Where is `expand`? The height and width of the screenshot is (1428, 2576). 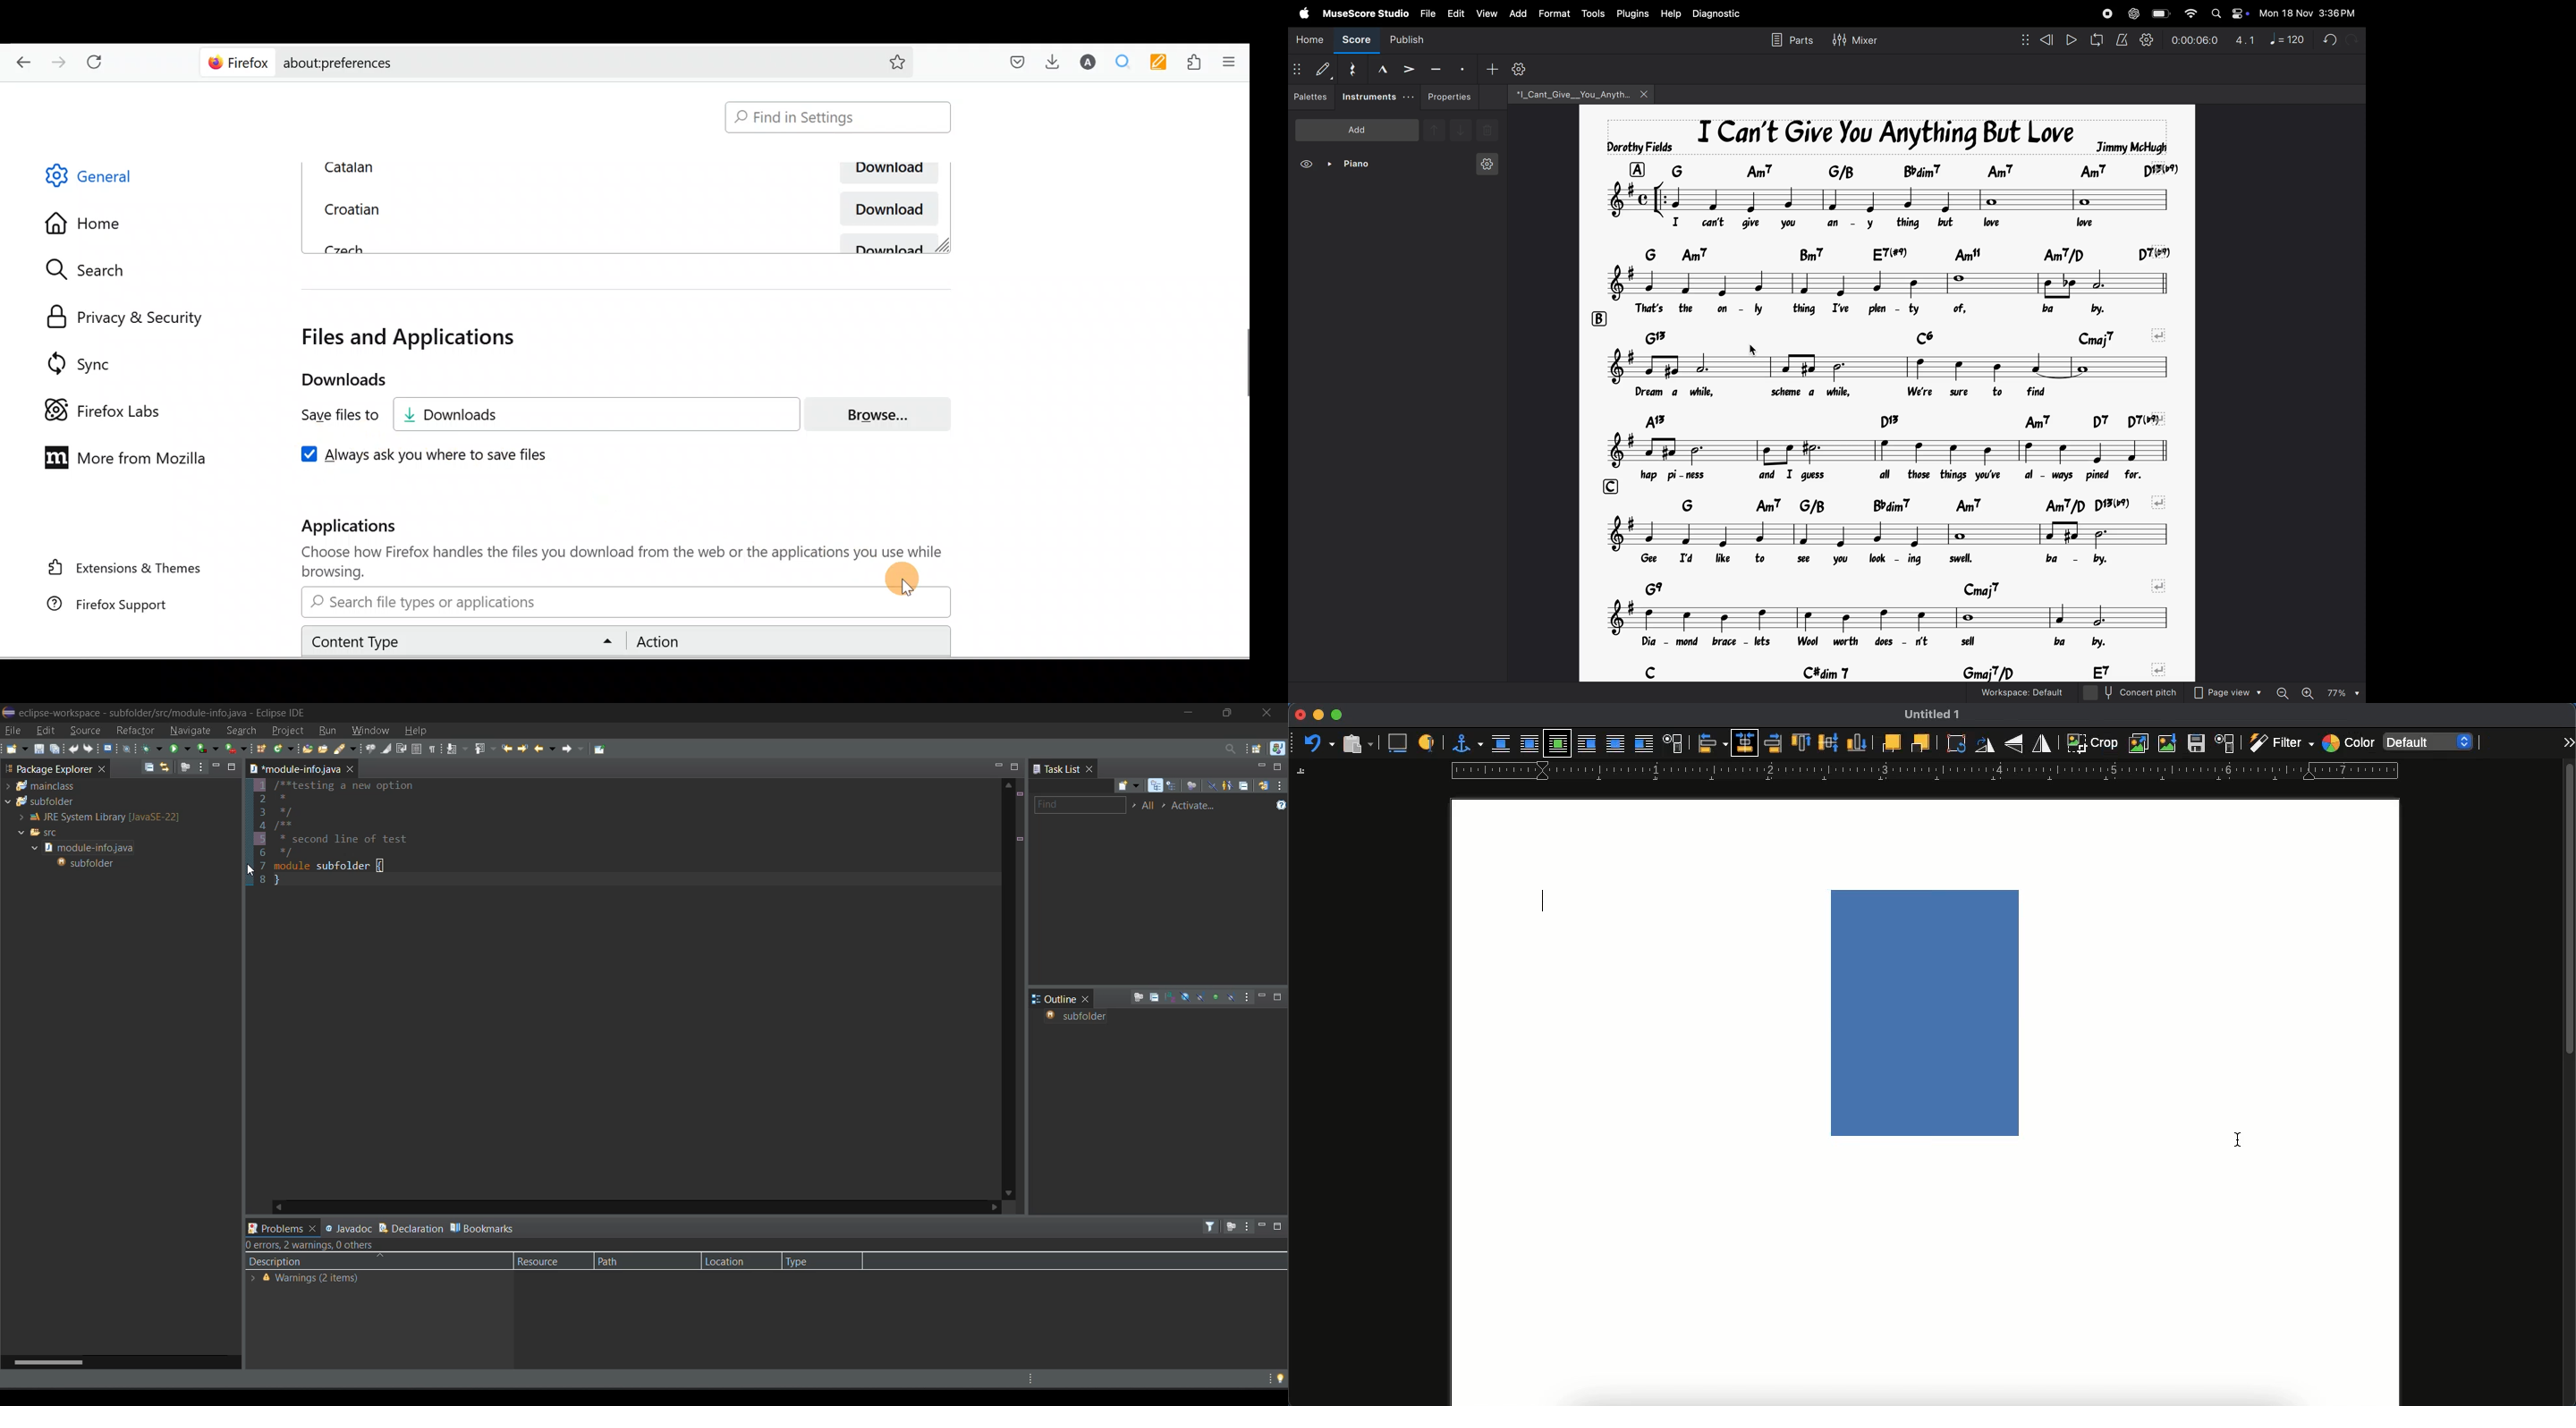 expand is located at coordinates (2563, 741).